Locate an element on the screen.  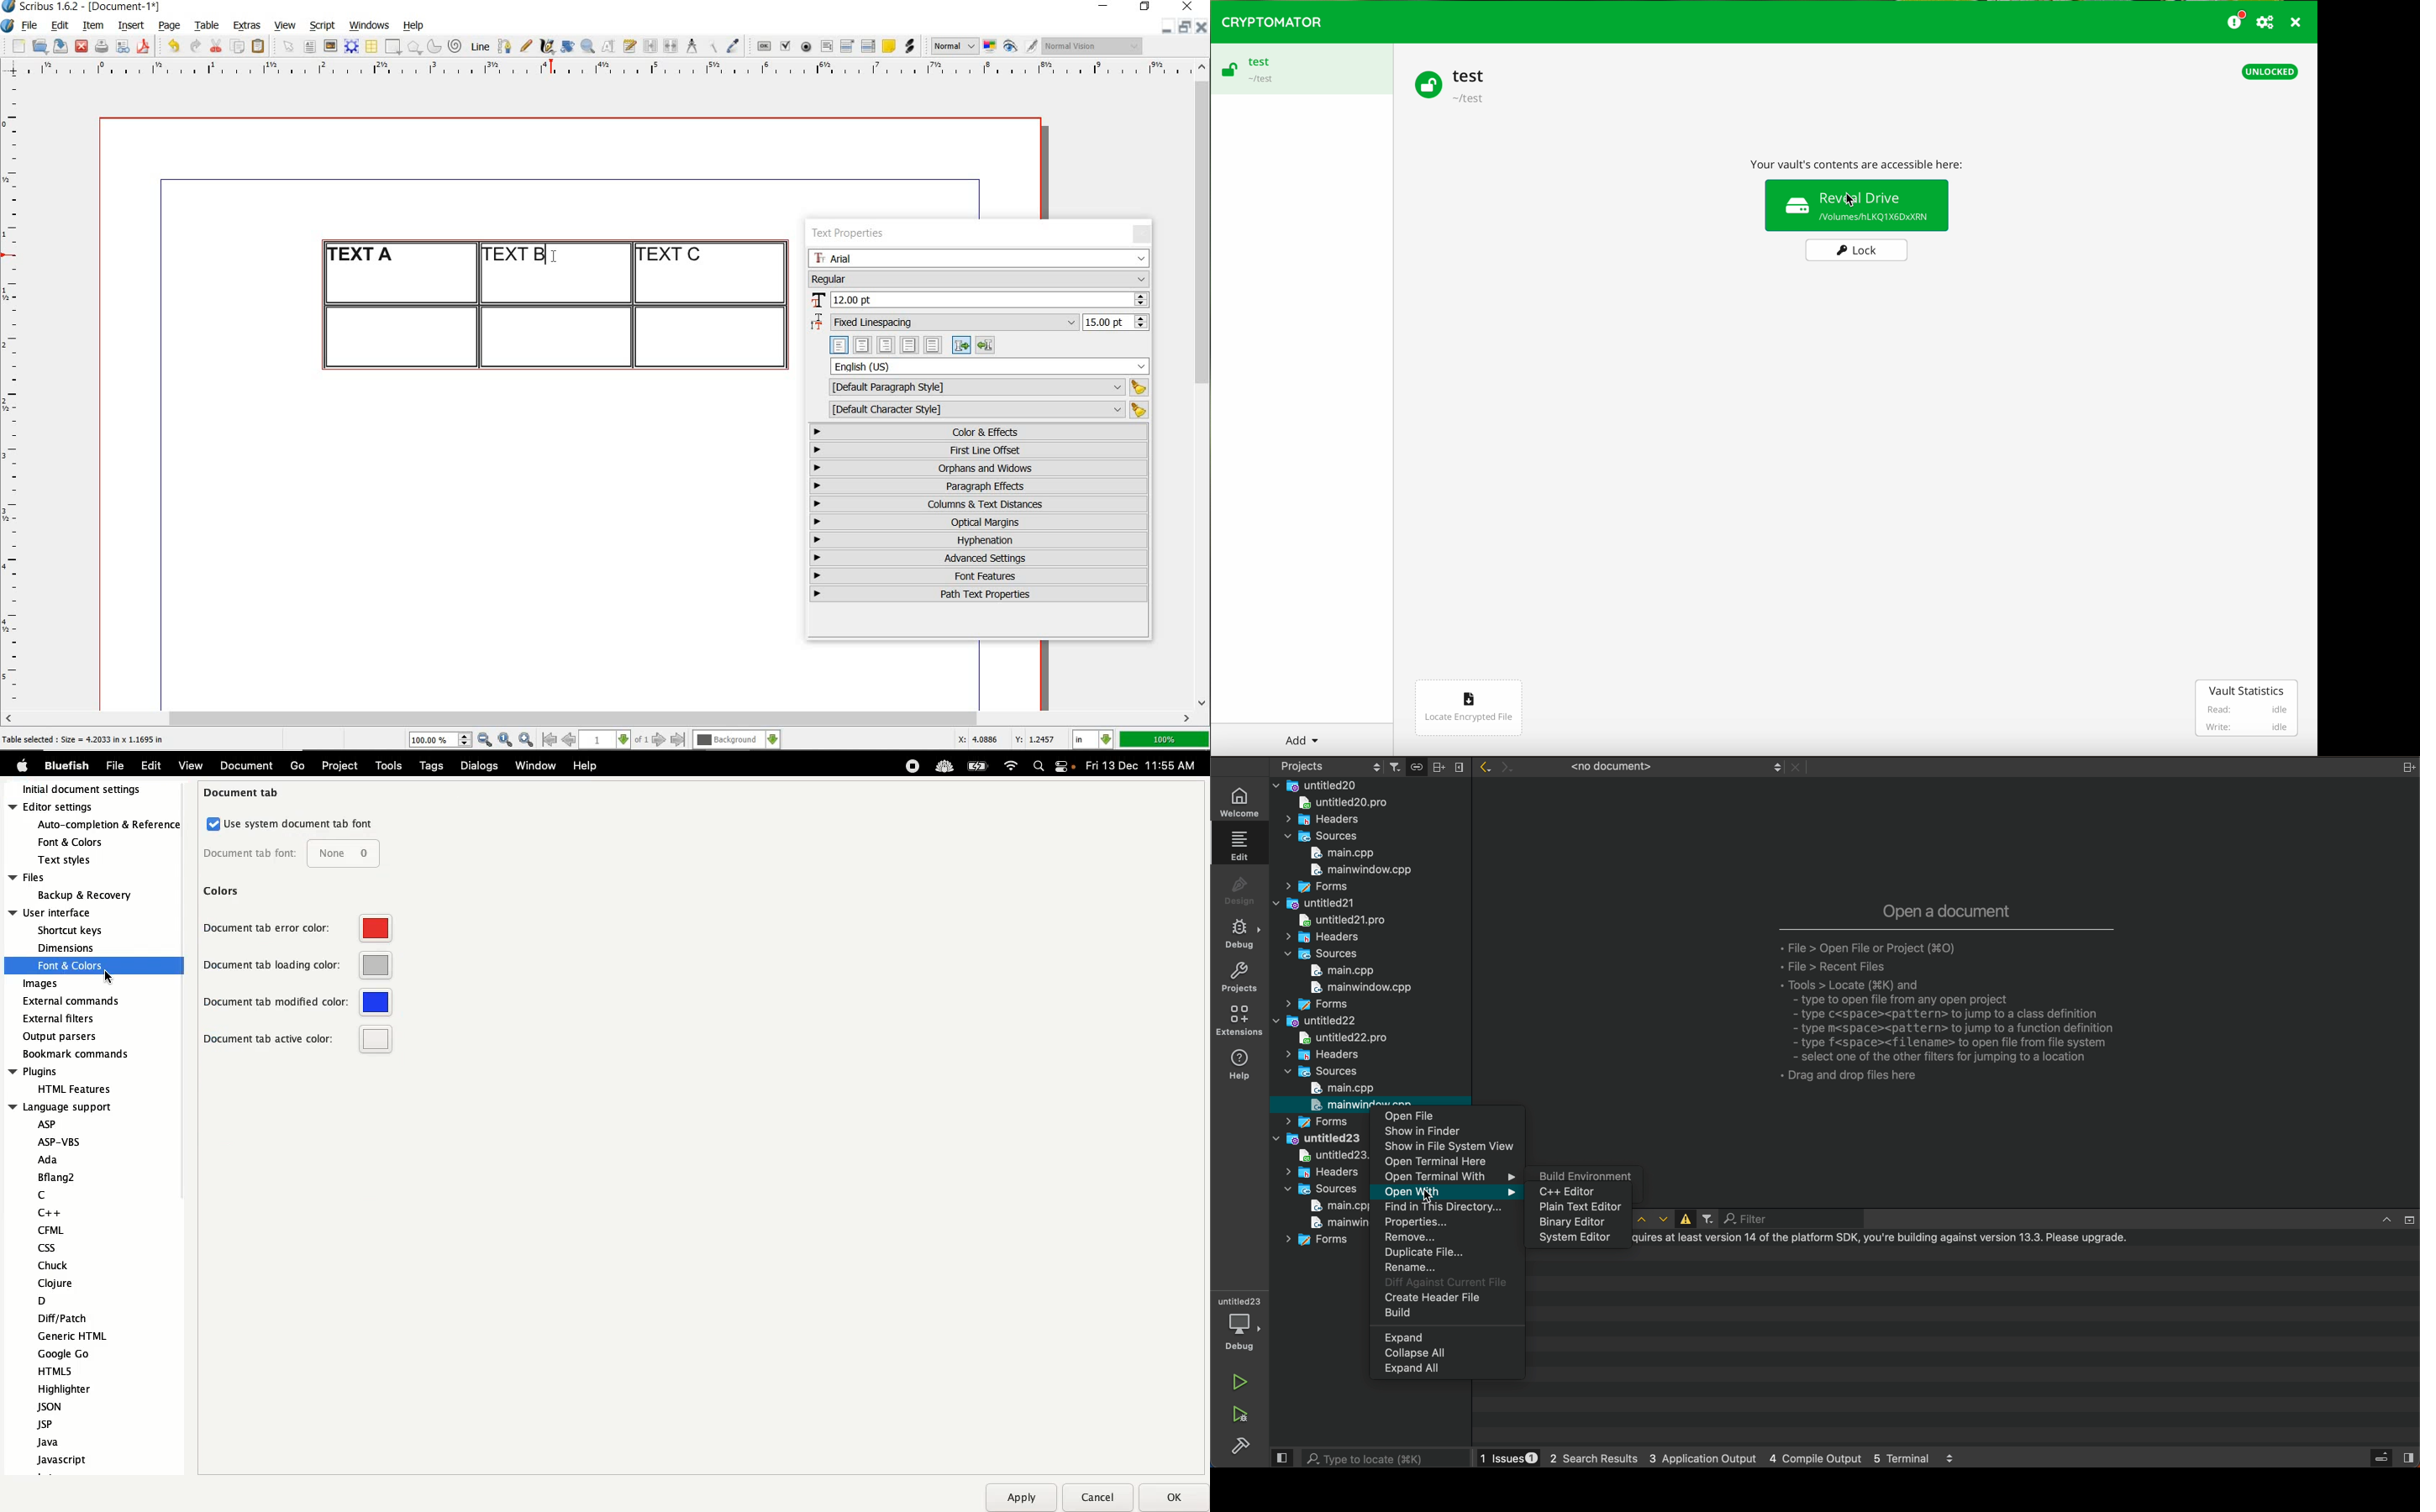
document tab is located at coordinates (245, 793).